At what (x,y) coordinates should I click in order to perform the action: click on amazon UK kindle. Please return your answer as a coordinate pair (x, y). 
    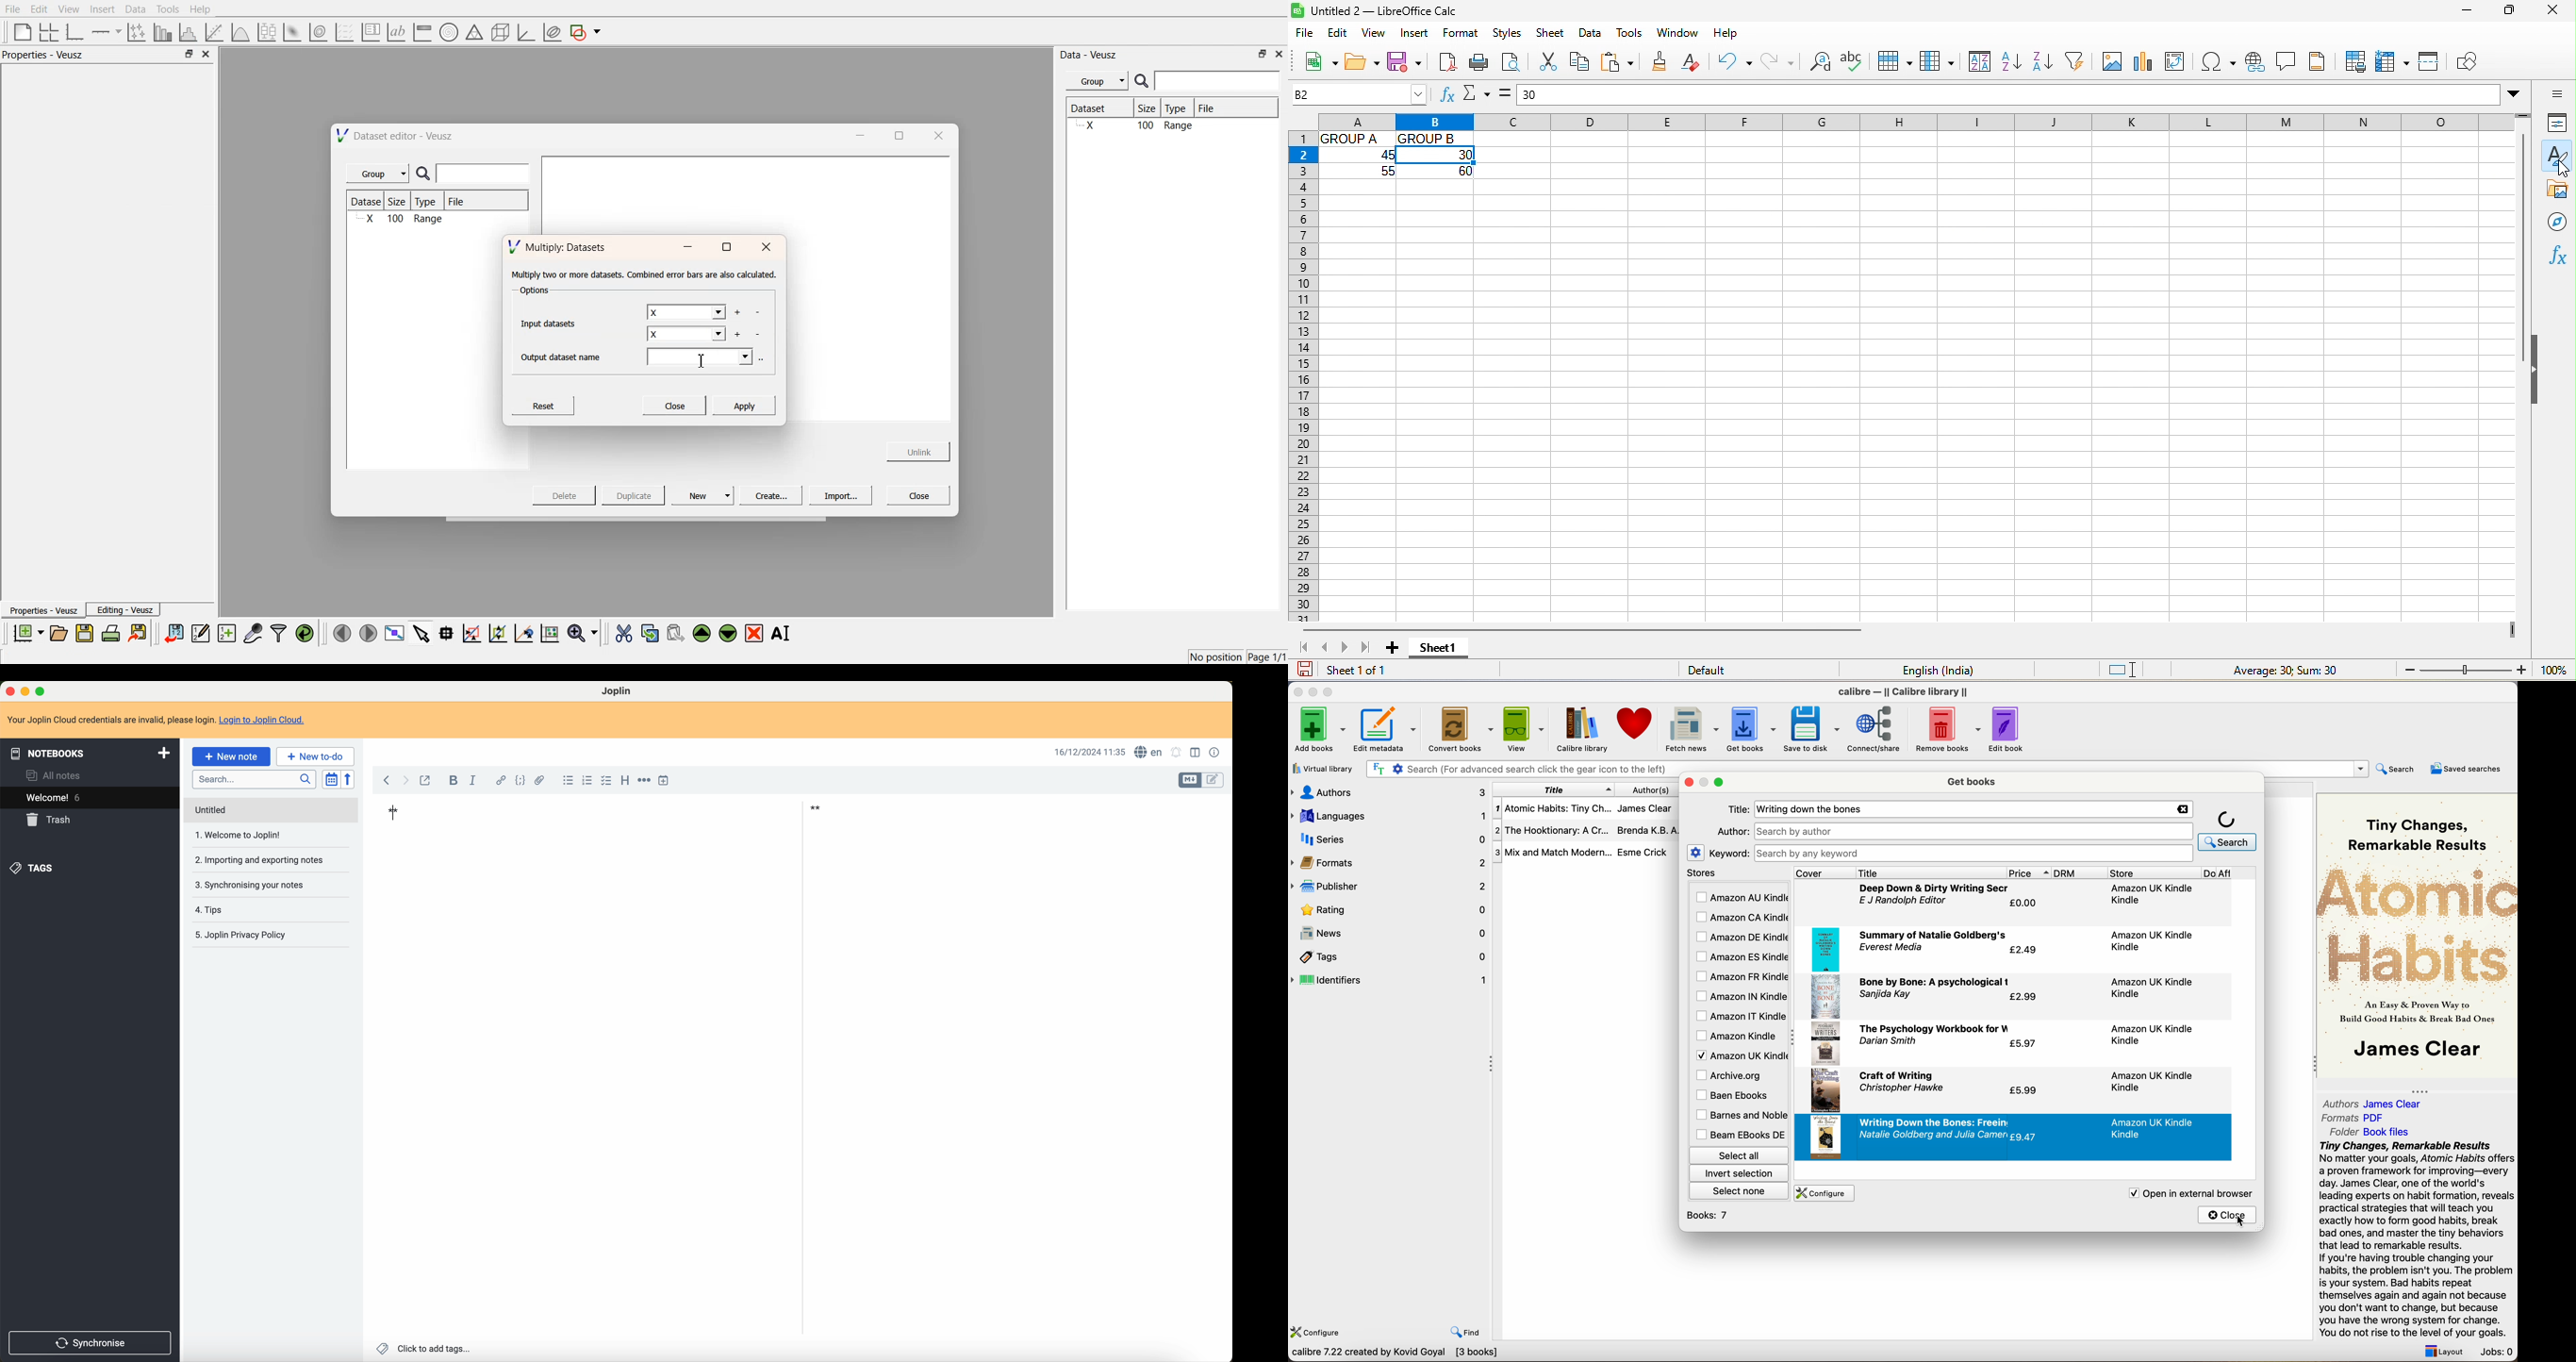
    Looking at the image, I should click on (2151, 989).